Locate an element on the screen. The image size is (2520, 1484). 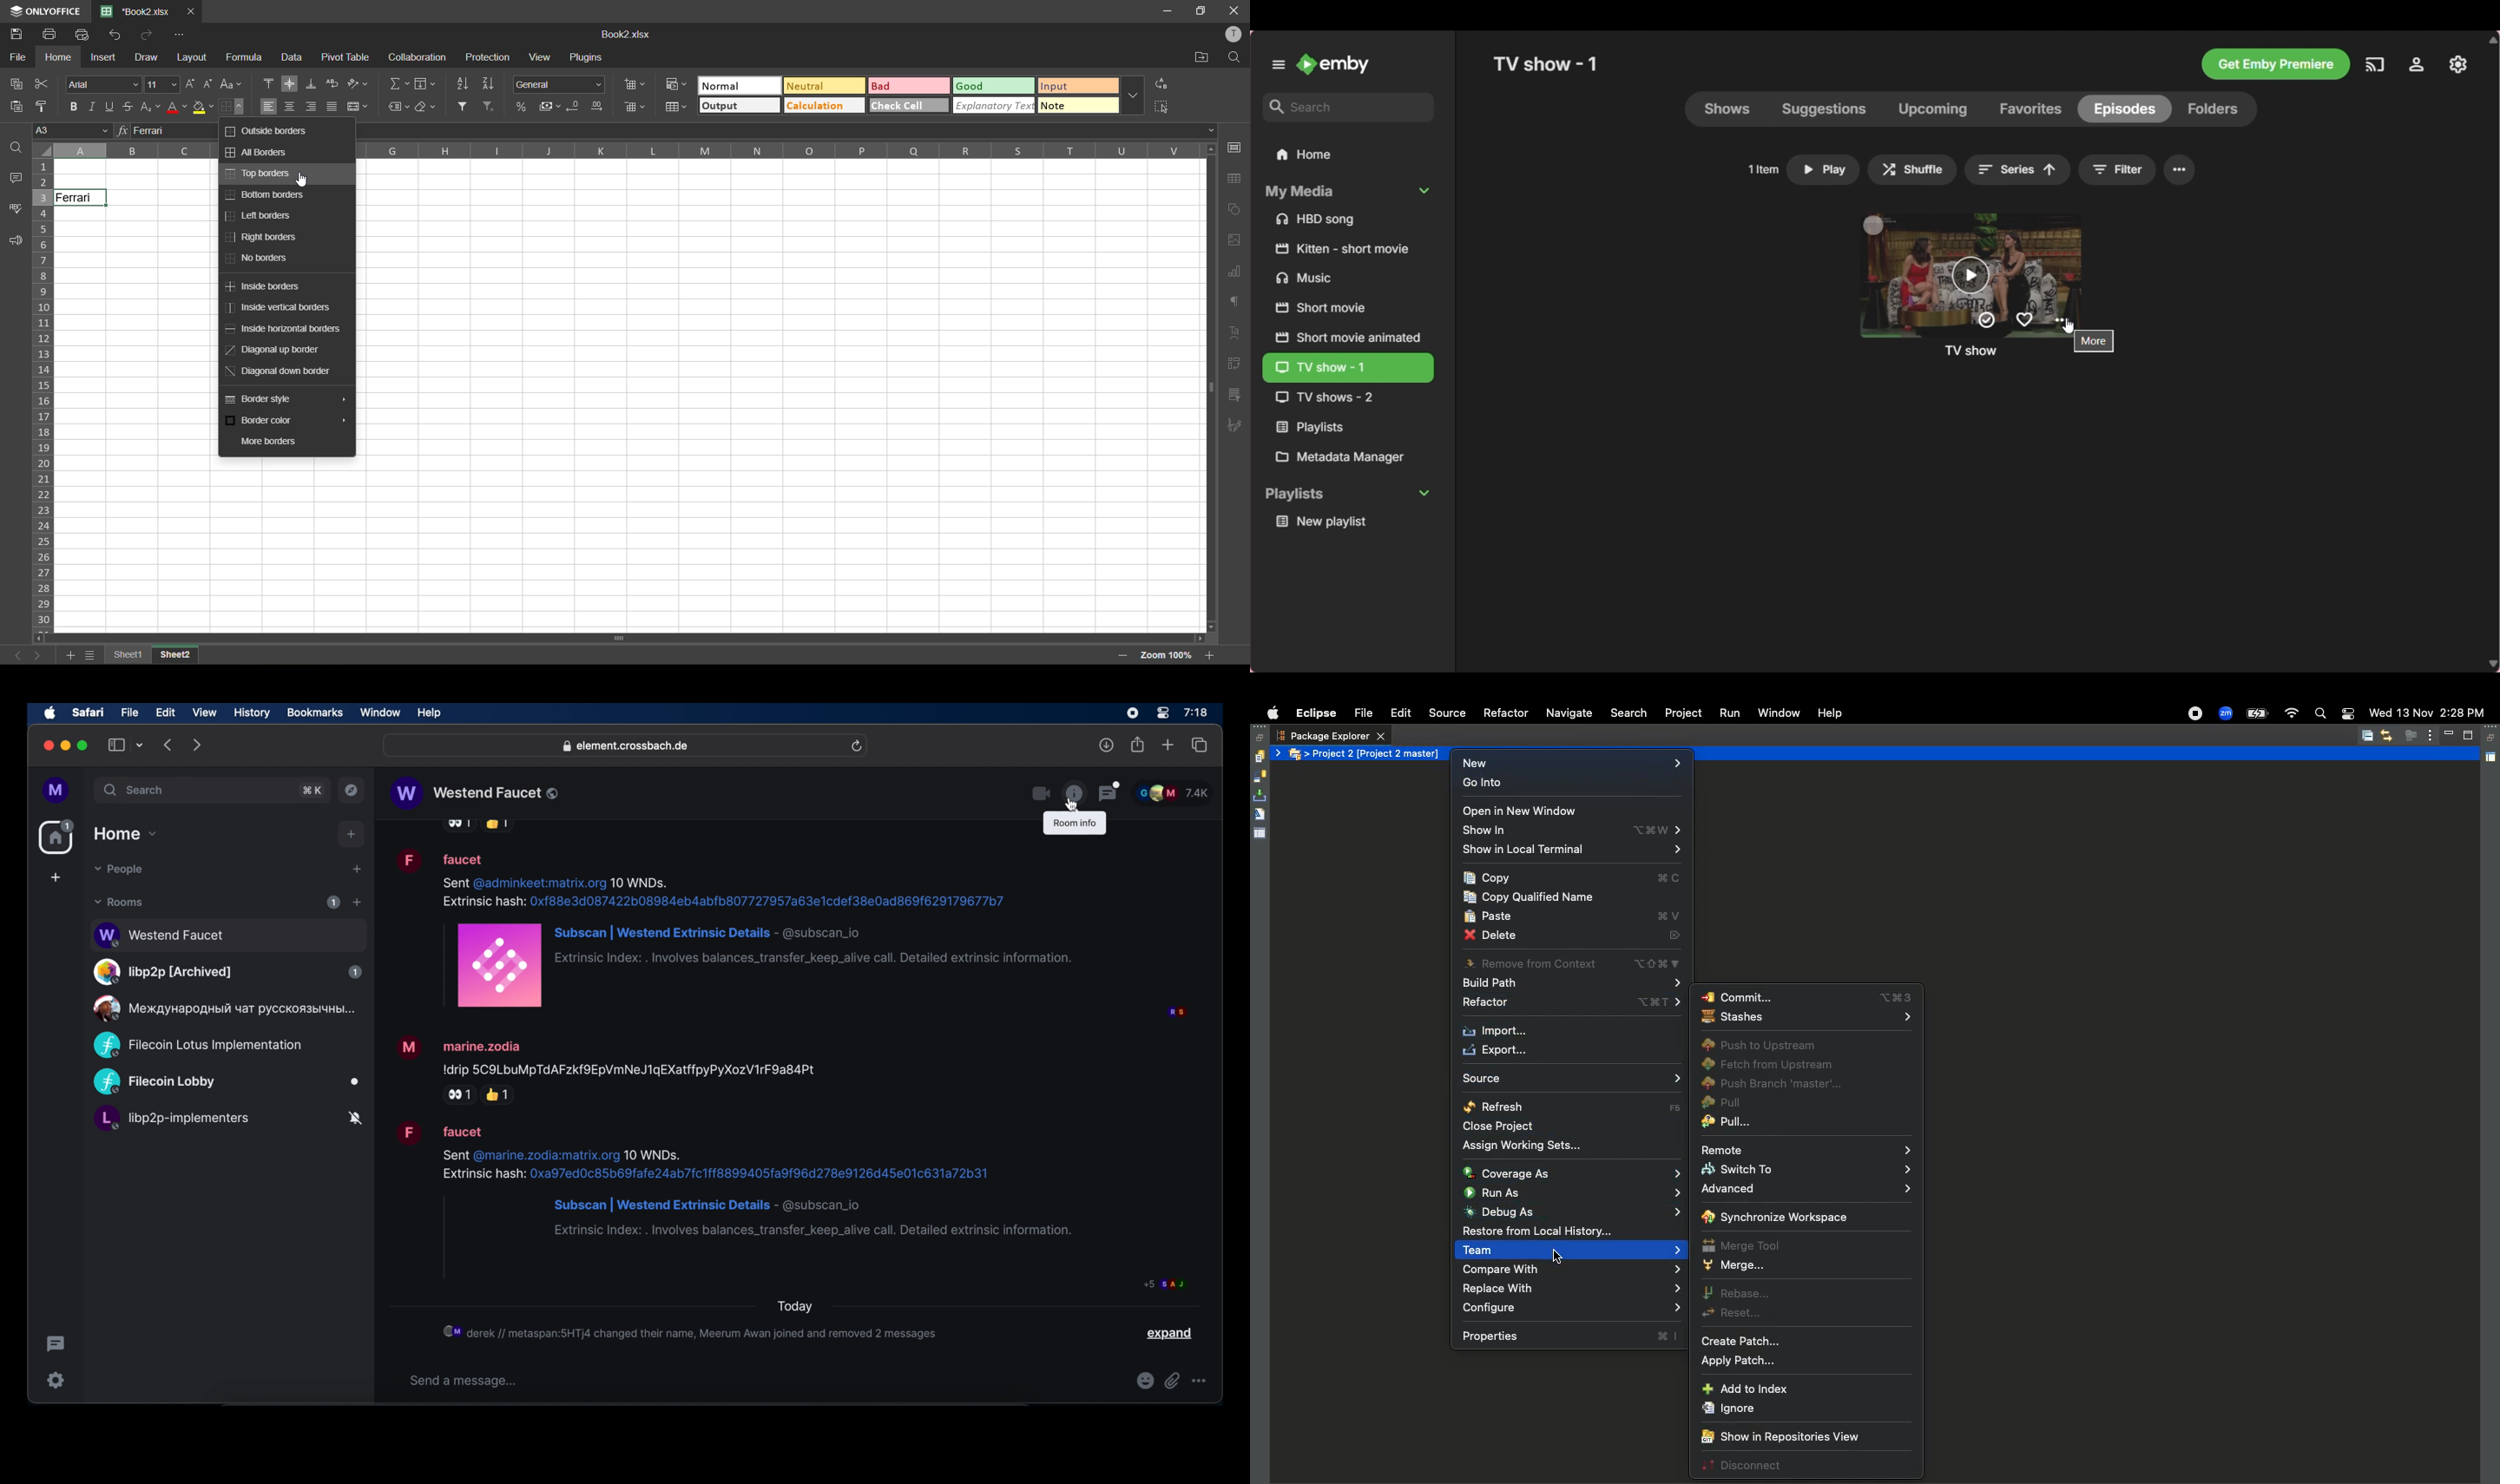
justified is located at coordinates (330, 107).